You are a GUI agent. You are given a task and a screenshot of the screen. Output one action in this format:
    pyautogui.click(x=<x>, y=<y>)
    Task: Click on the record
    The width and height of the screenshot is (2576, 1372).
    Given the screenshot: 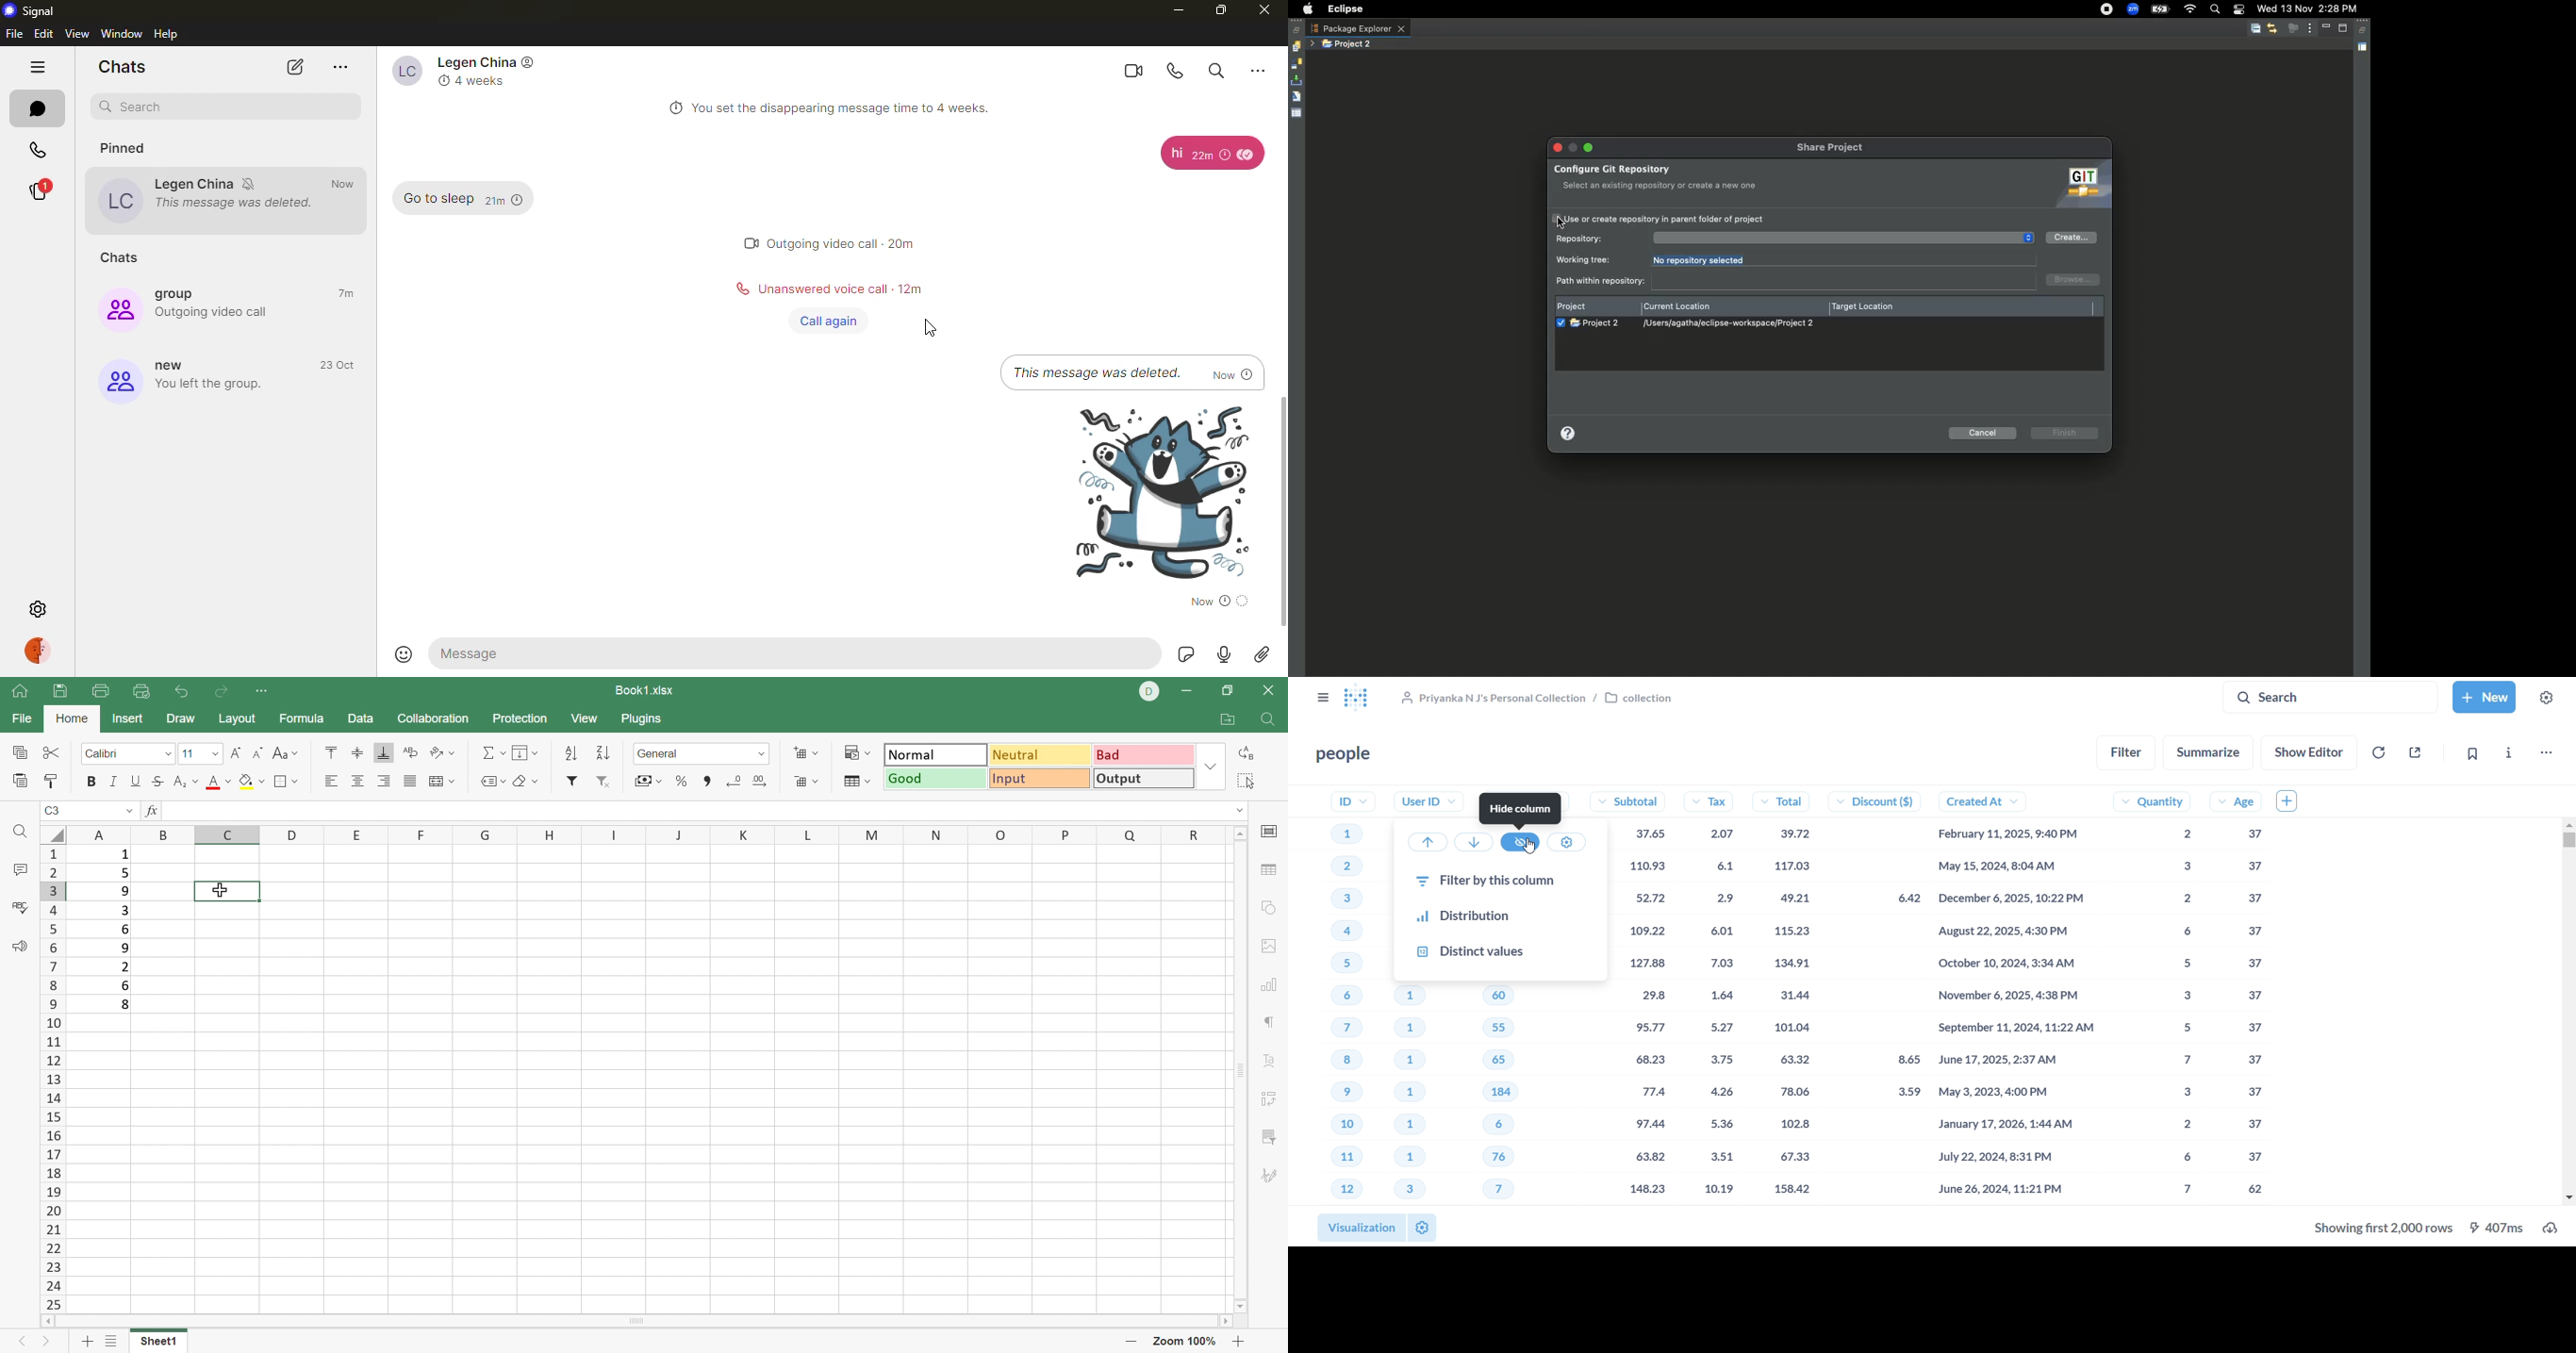 What is the action you would take?
    pyautogui.click(x=1222, y=655)
    